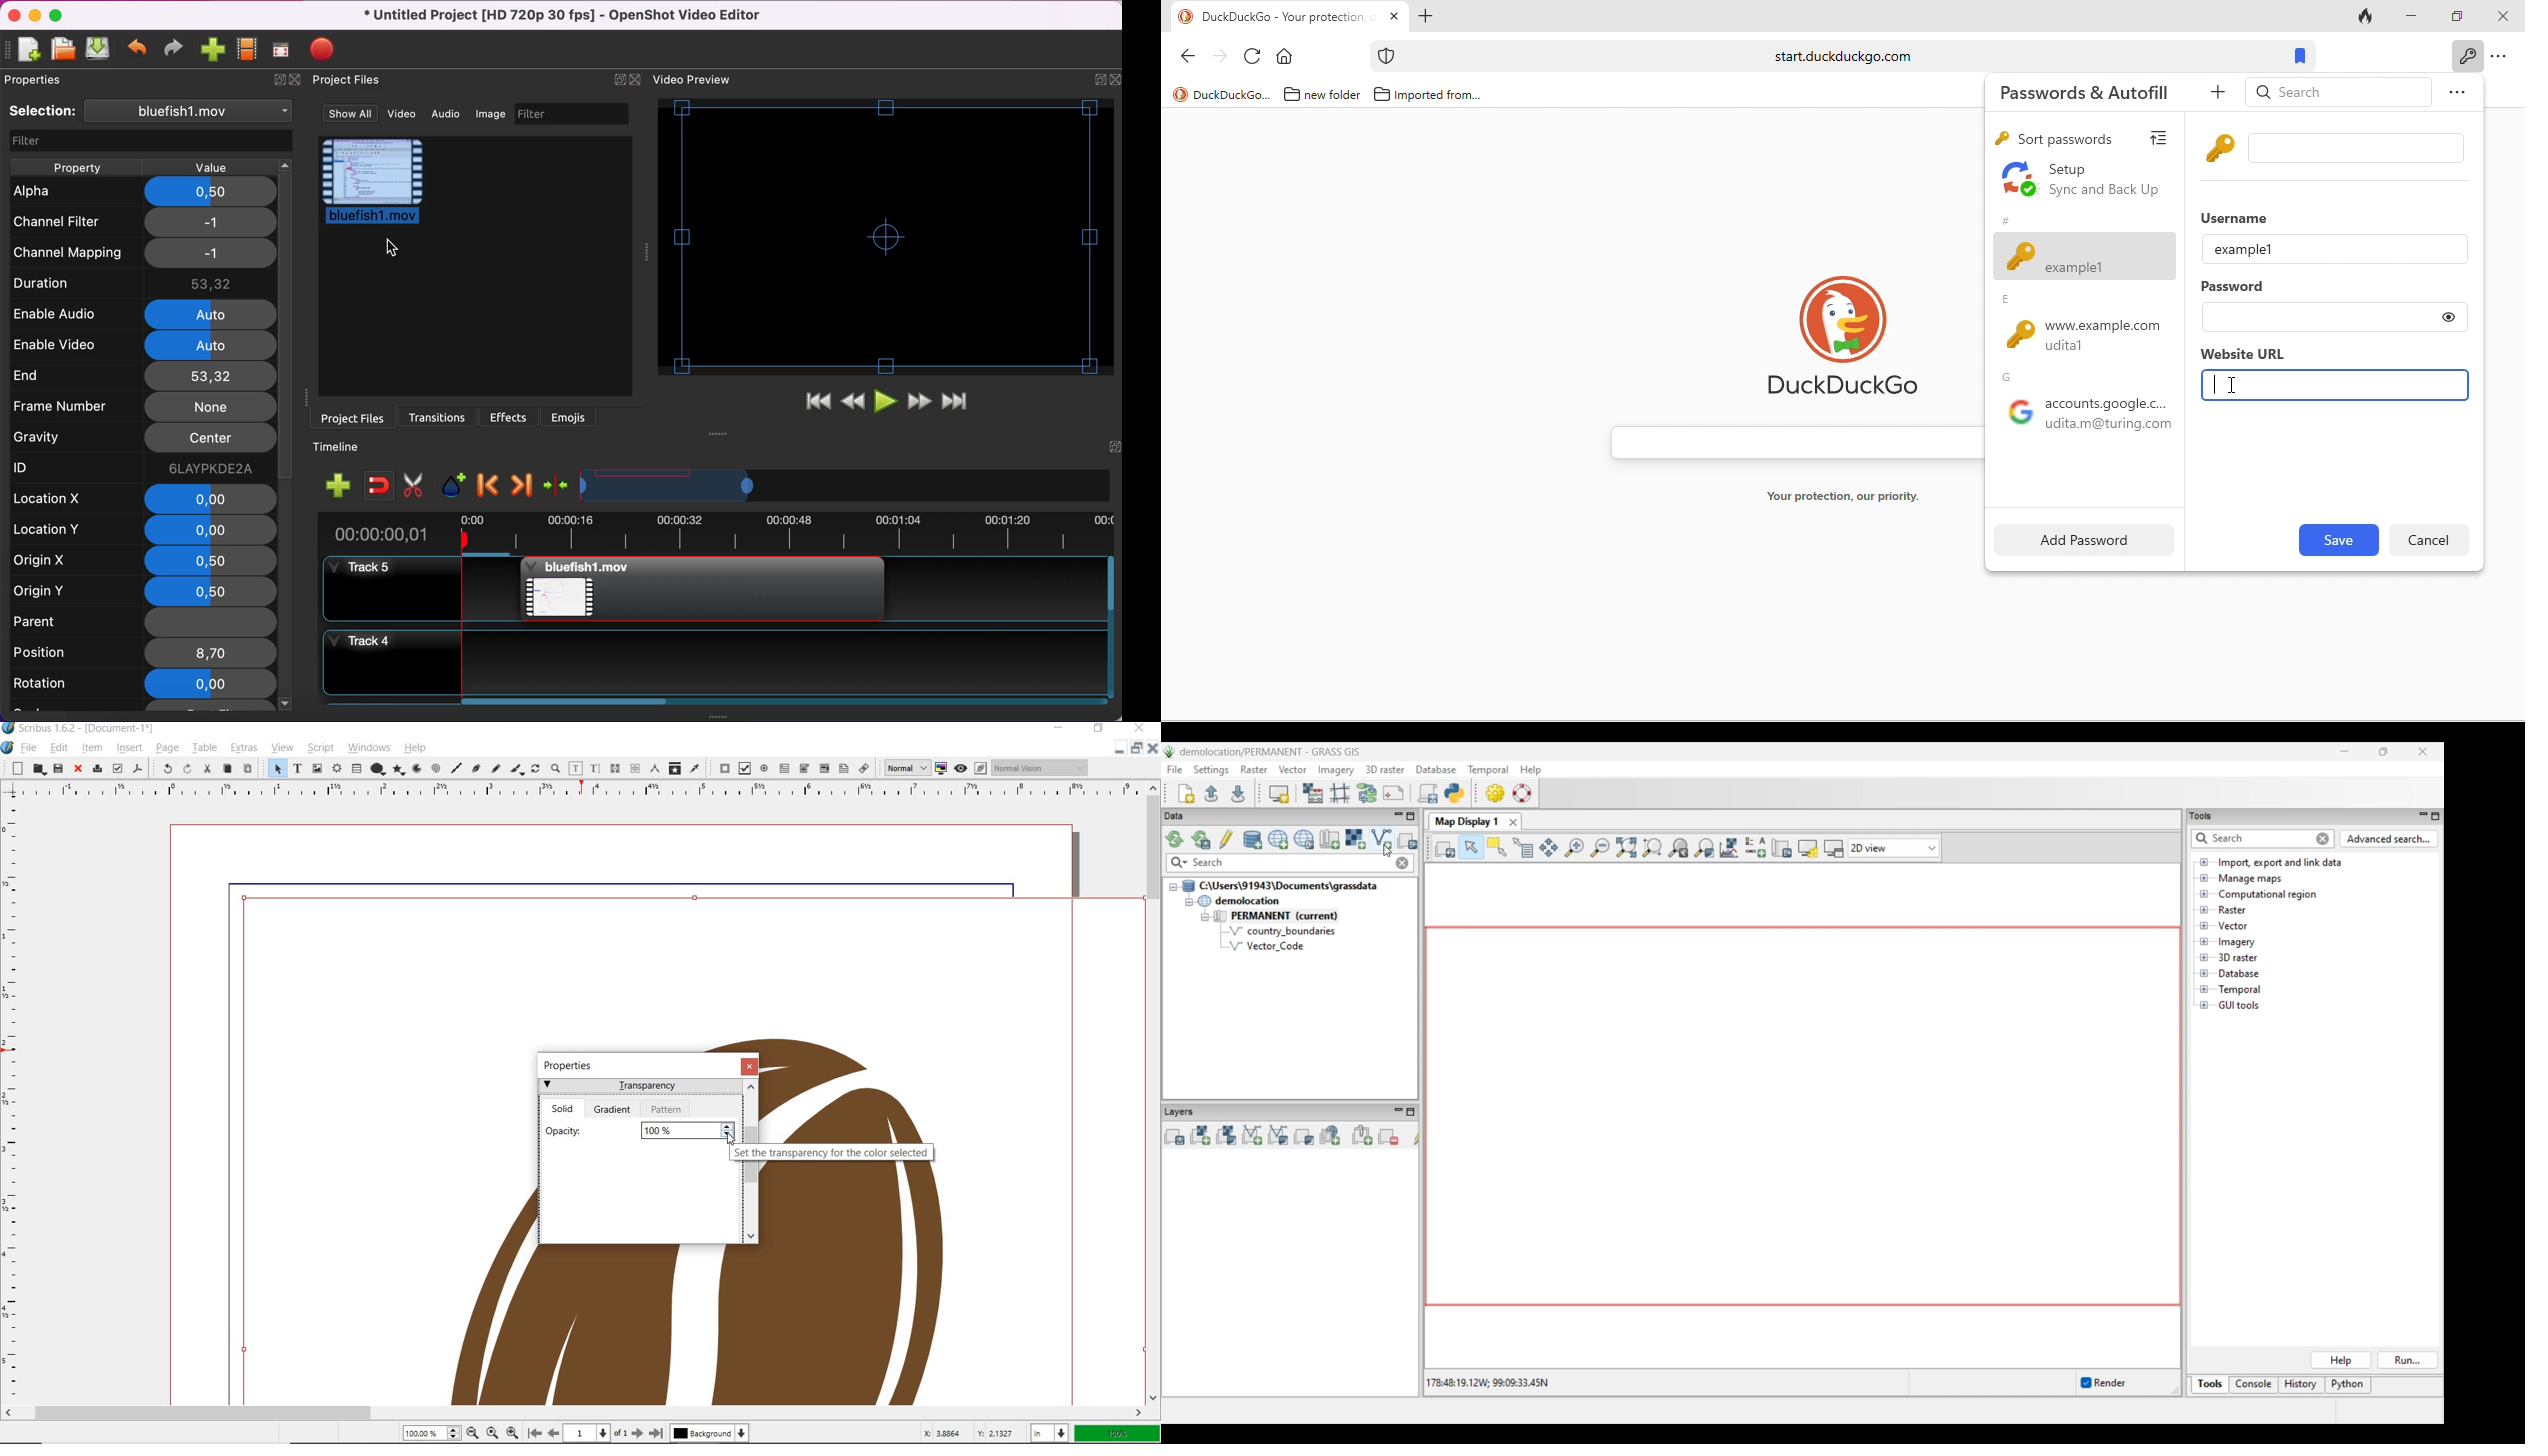 Image resolution: width=2548 pixels, height=1456 pixels. Describe the element at coordinates (1052, 1434) in the screenshot. I see `select unit: in` at that location.